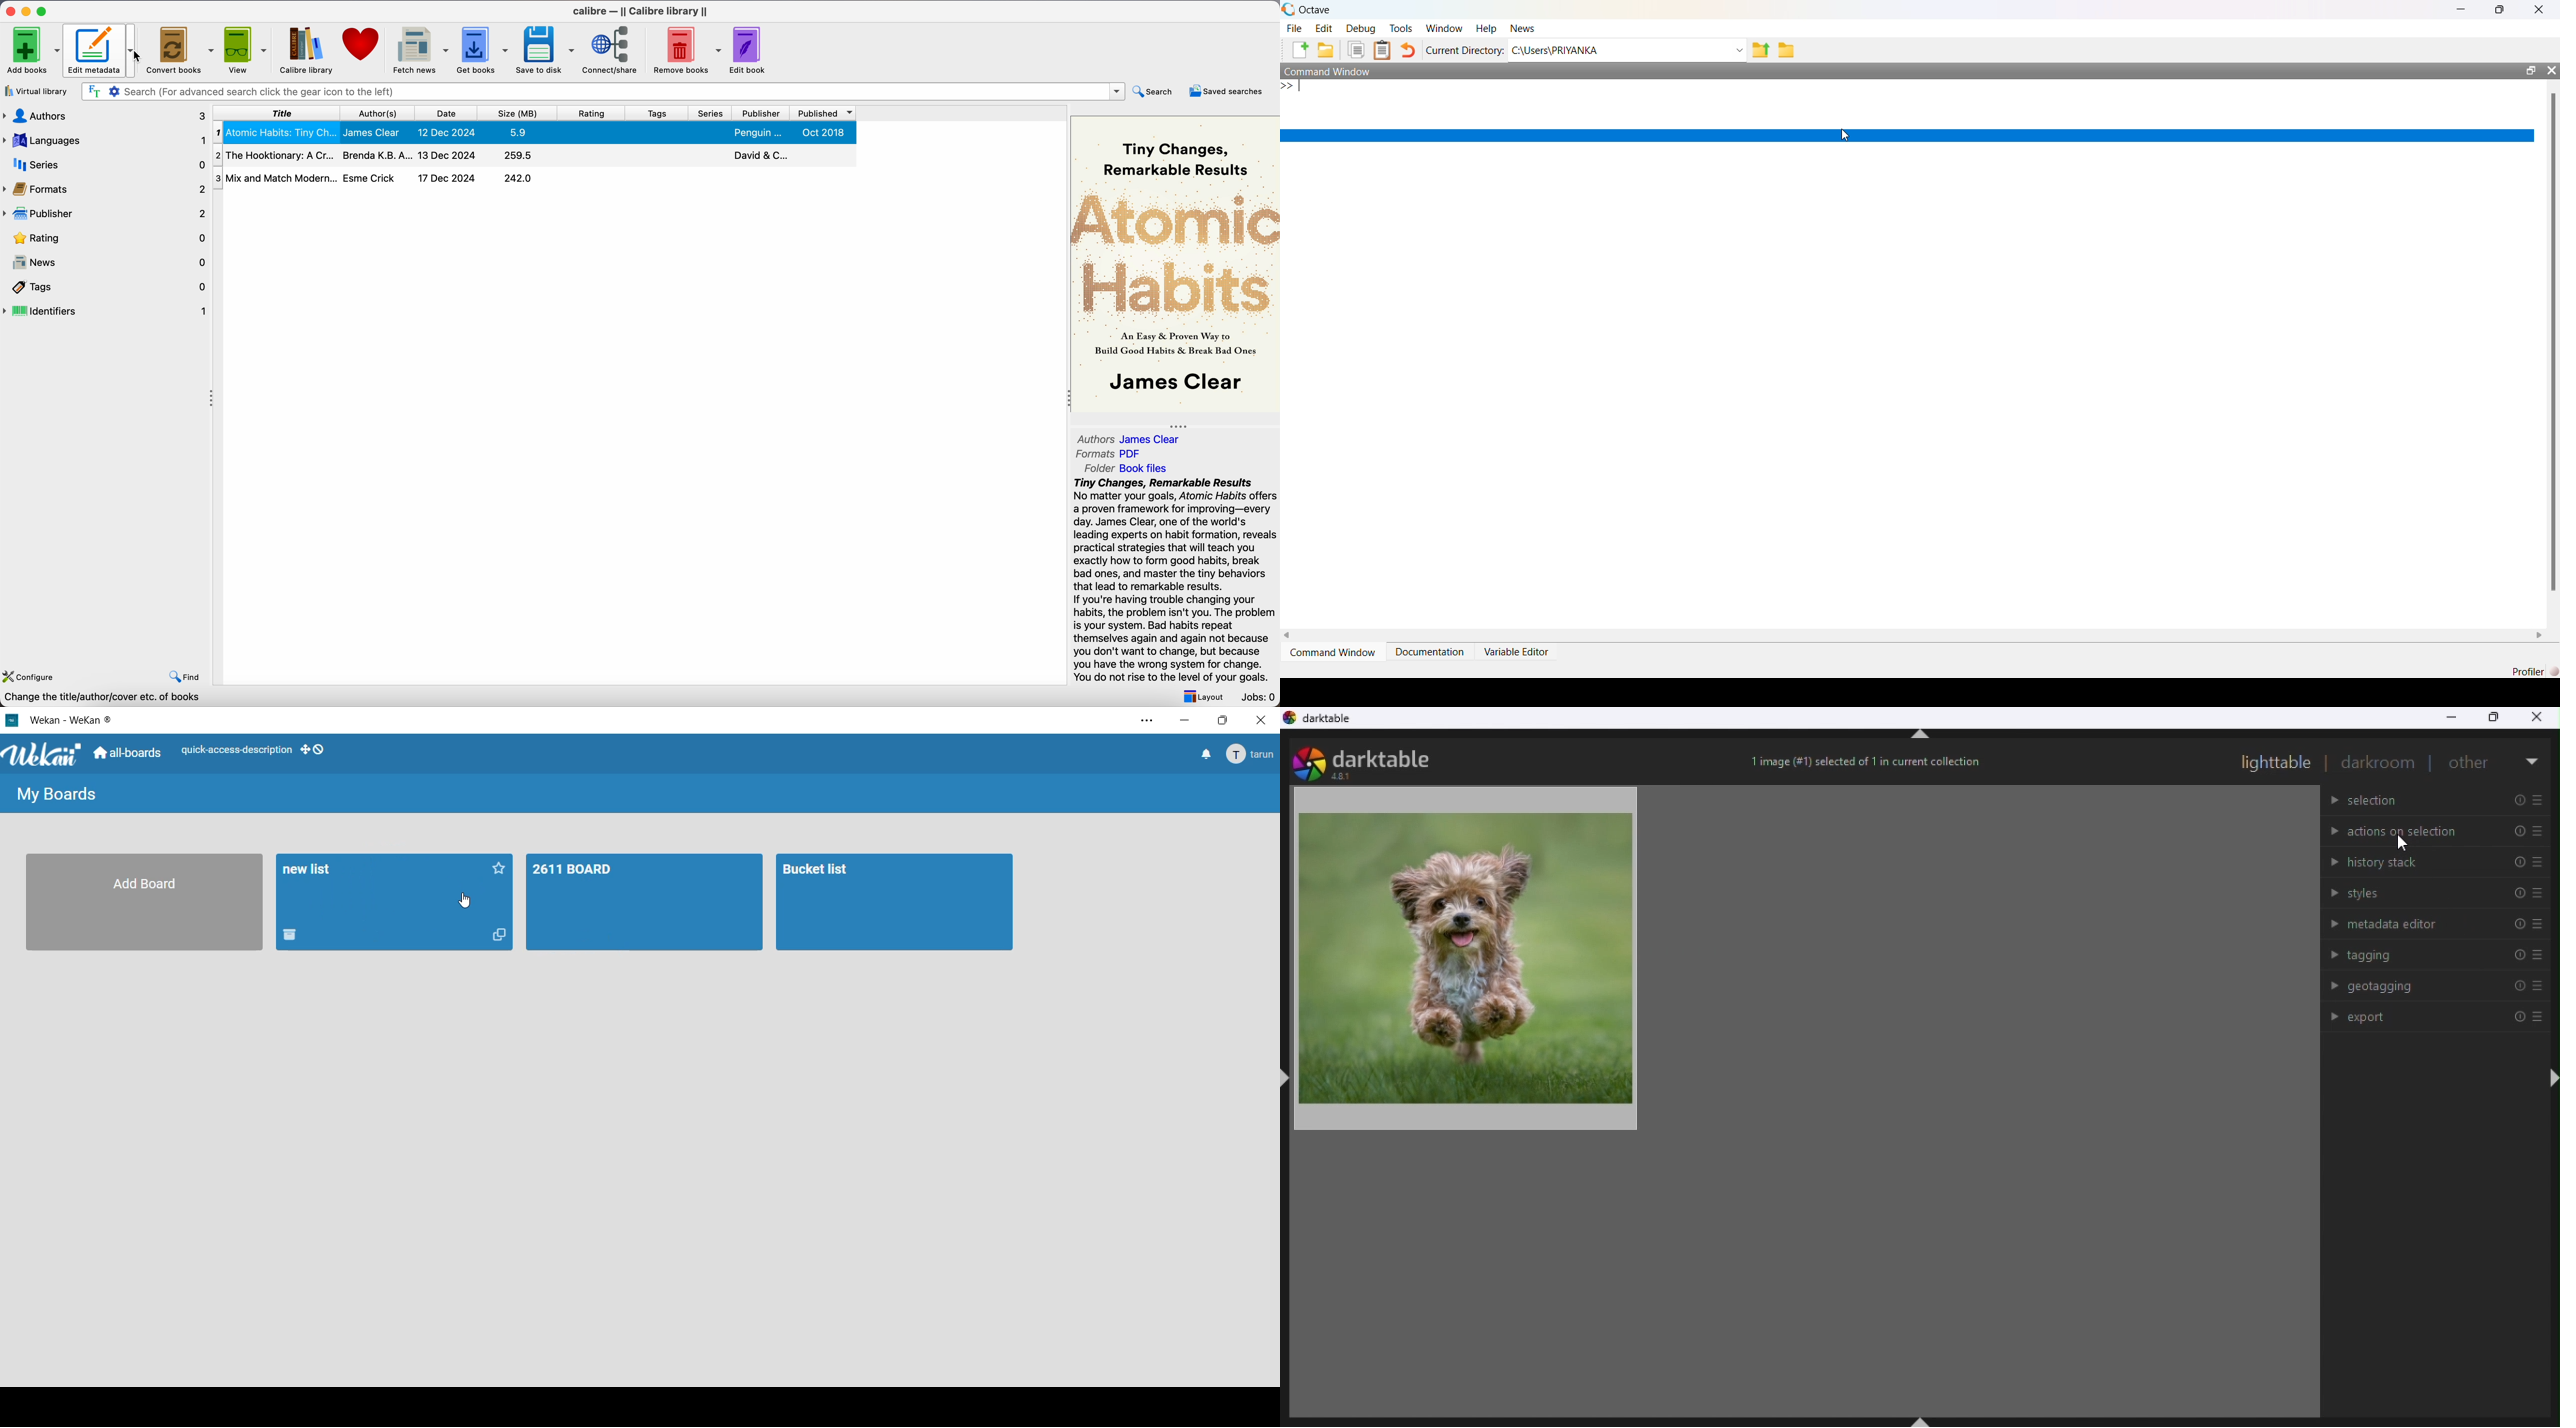  Describe the element at coordinates (420, 51) in the screenshot. I see `fetch news` at that location.